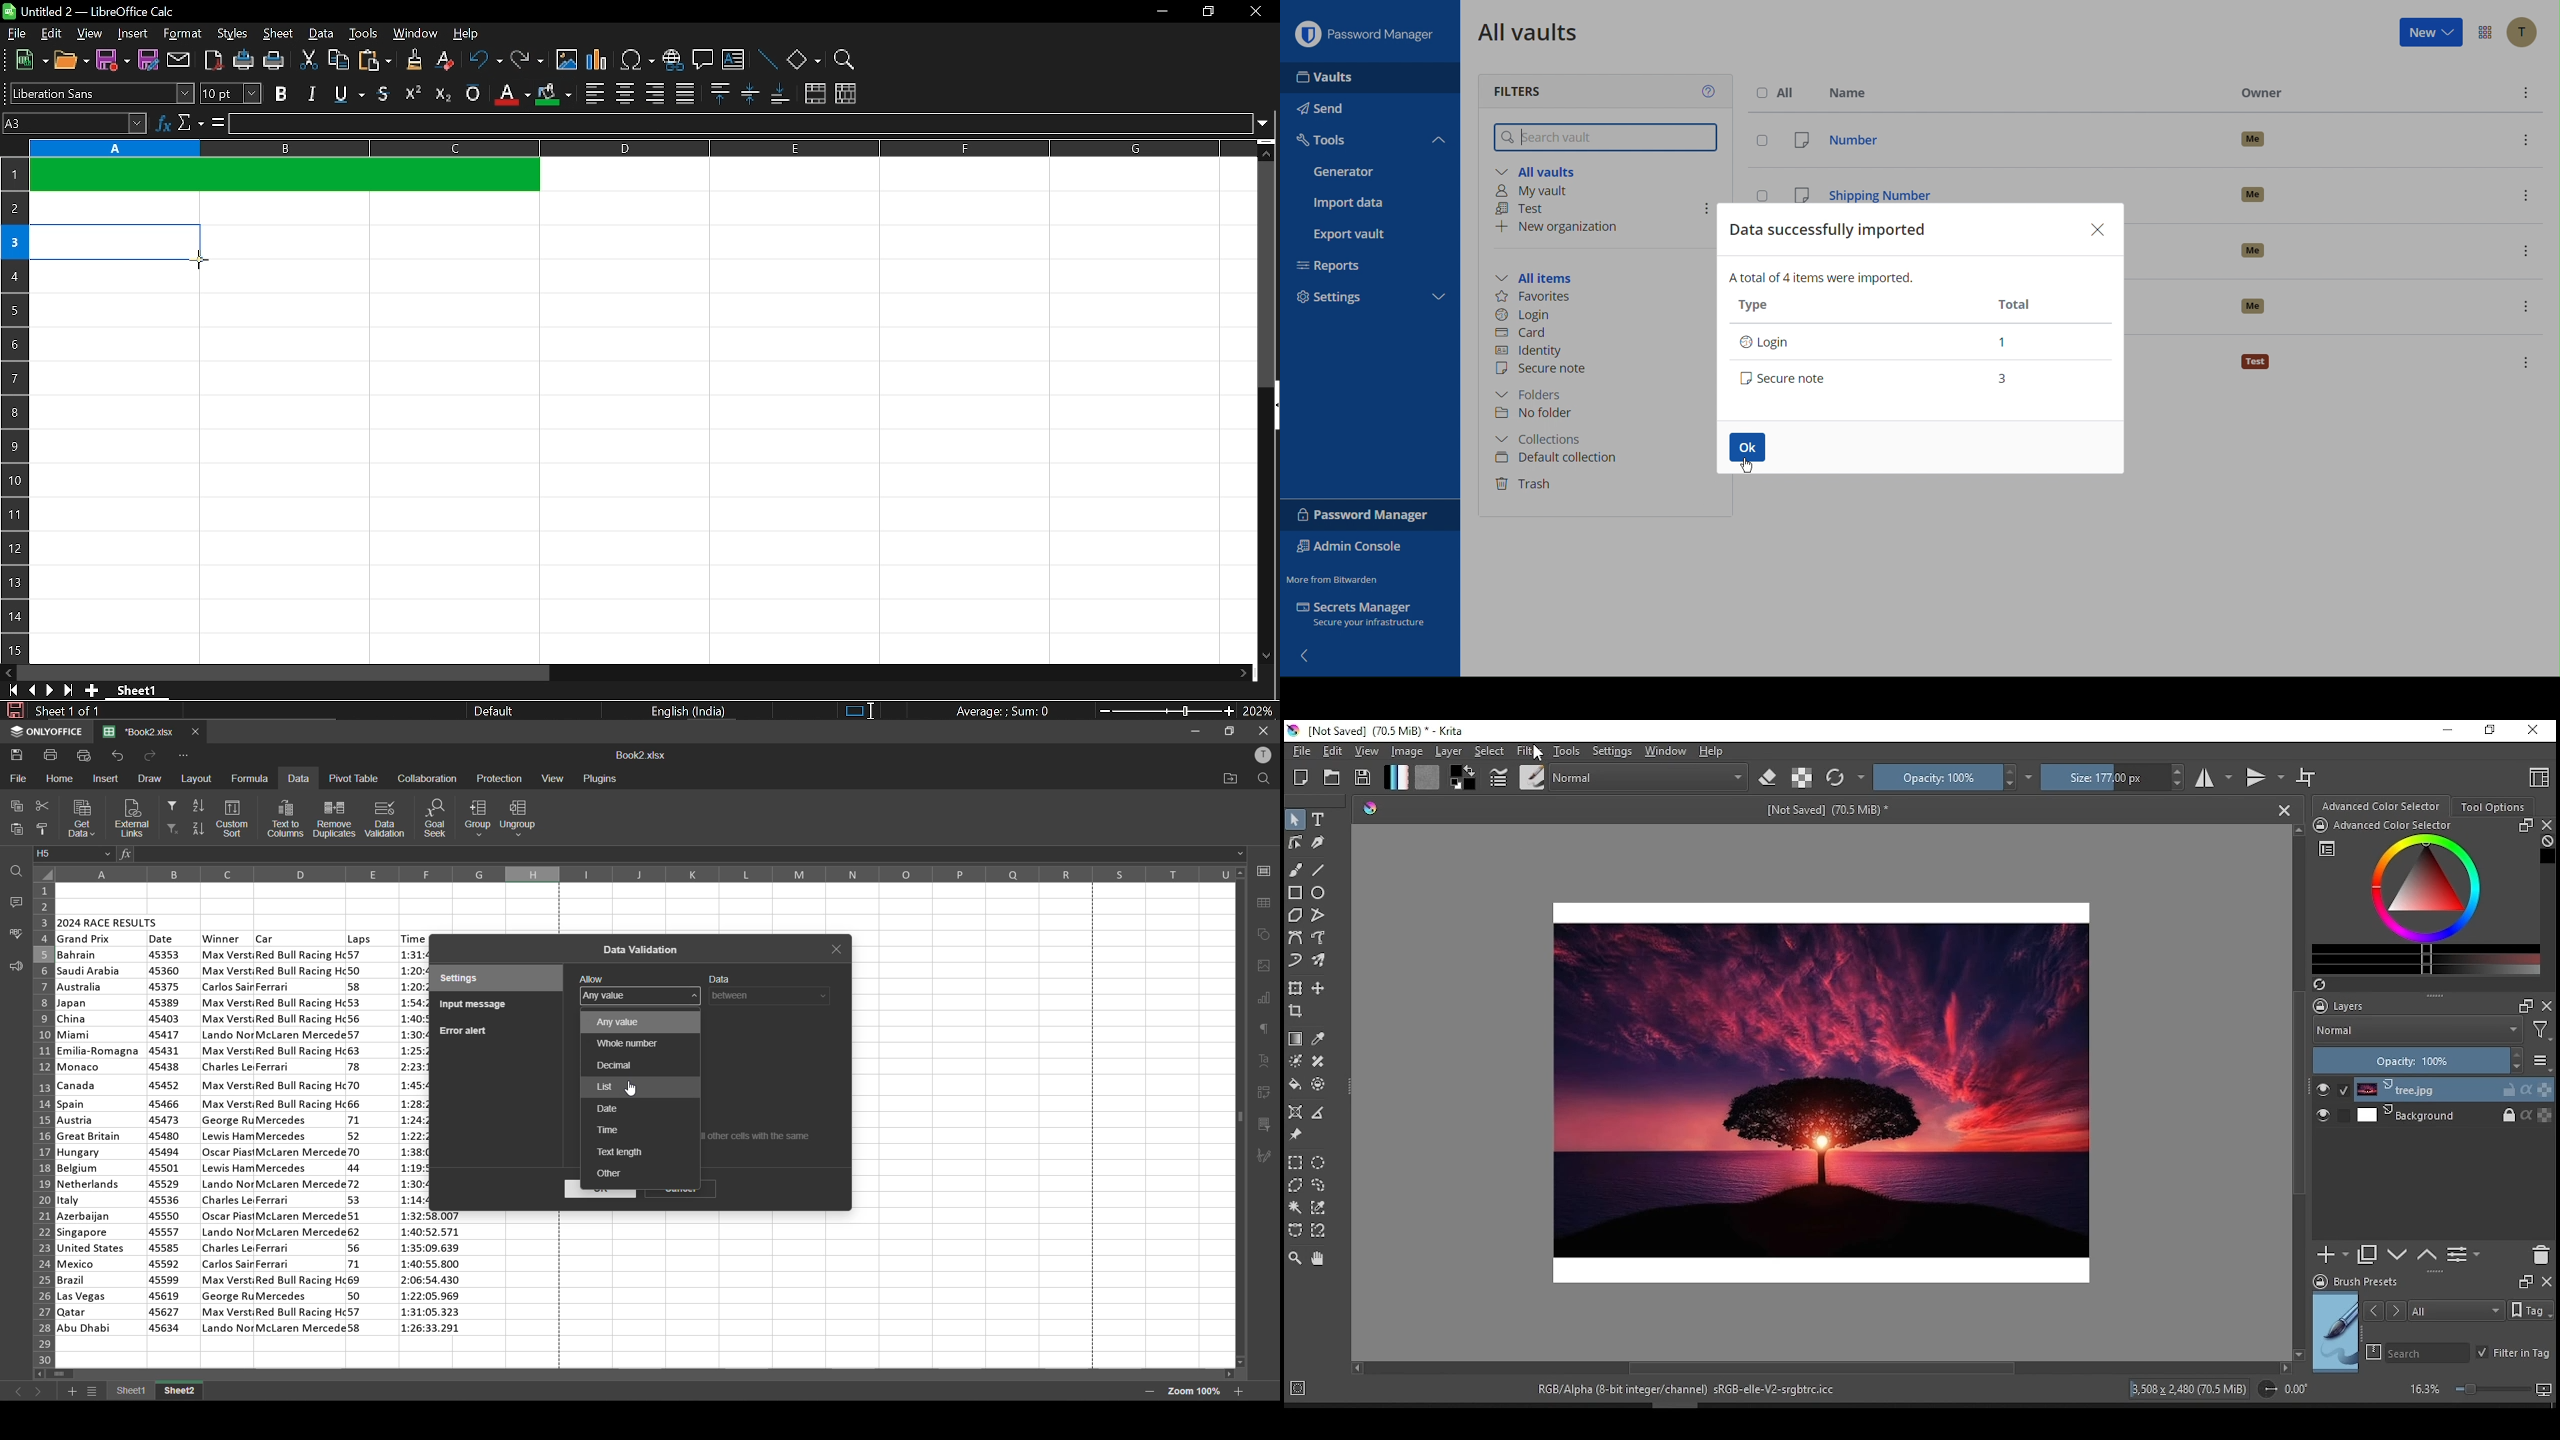  I want to click on advanced color selector, so click(2423, 905).